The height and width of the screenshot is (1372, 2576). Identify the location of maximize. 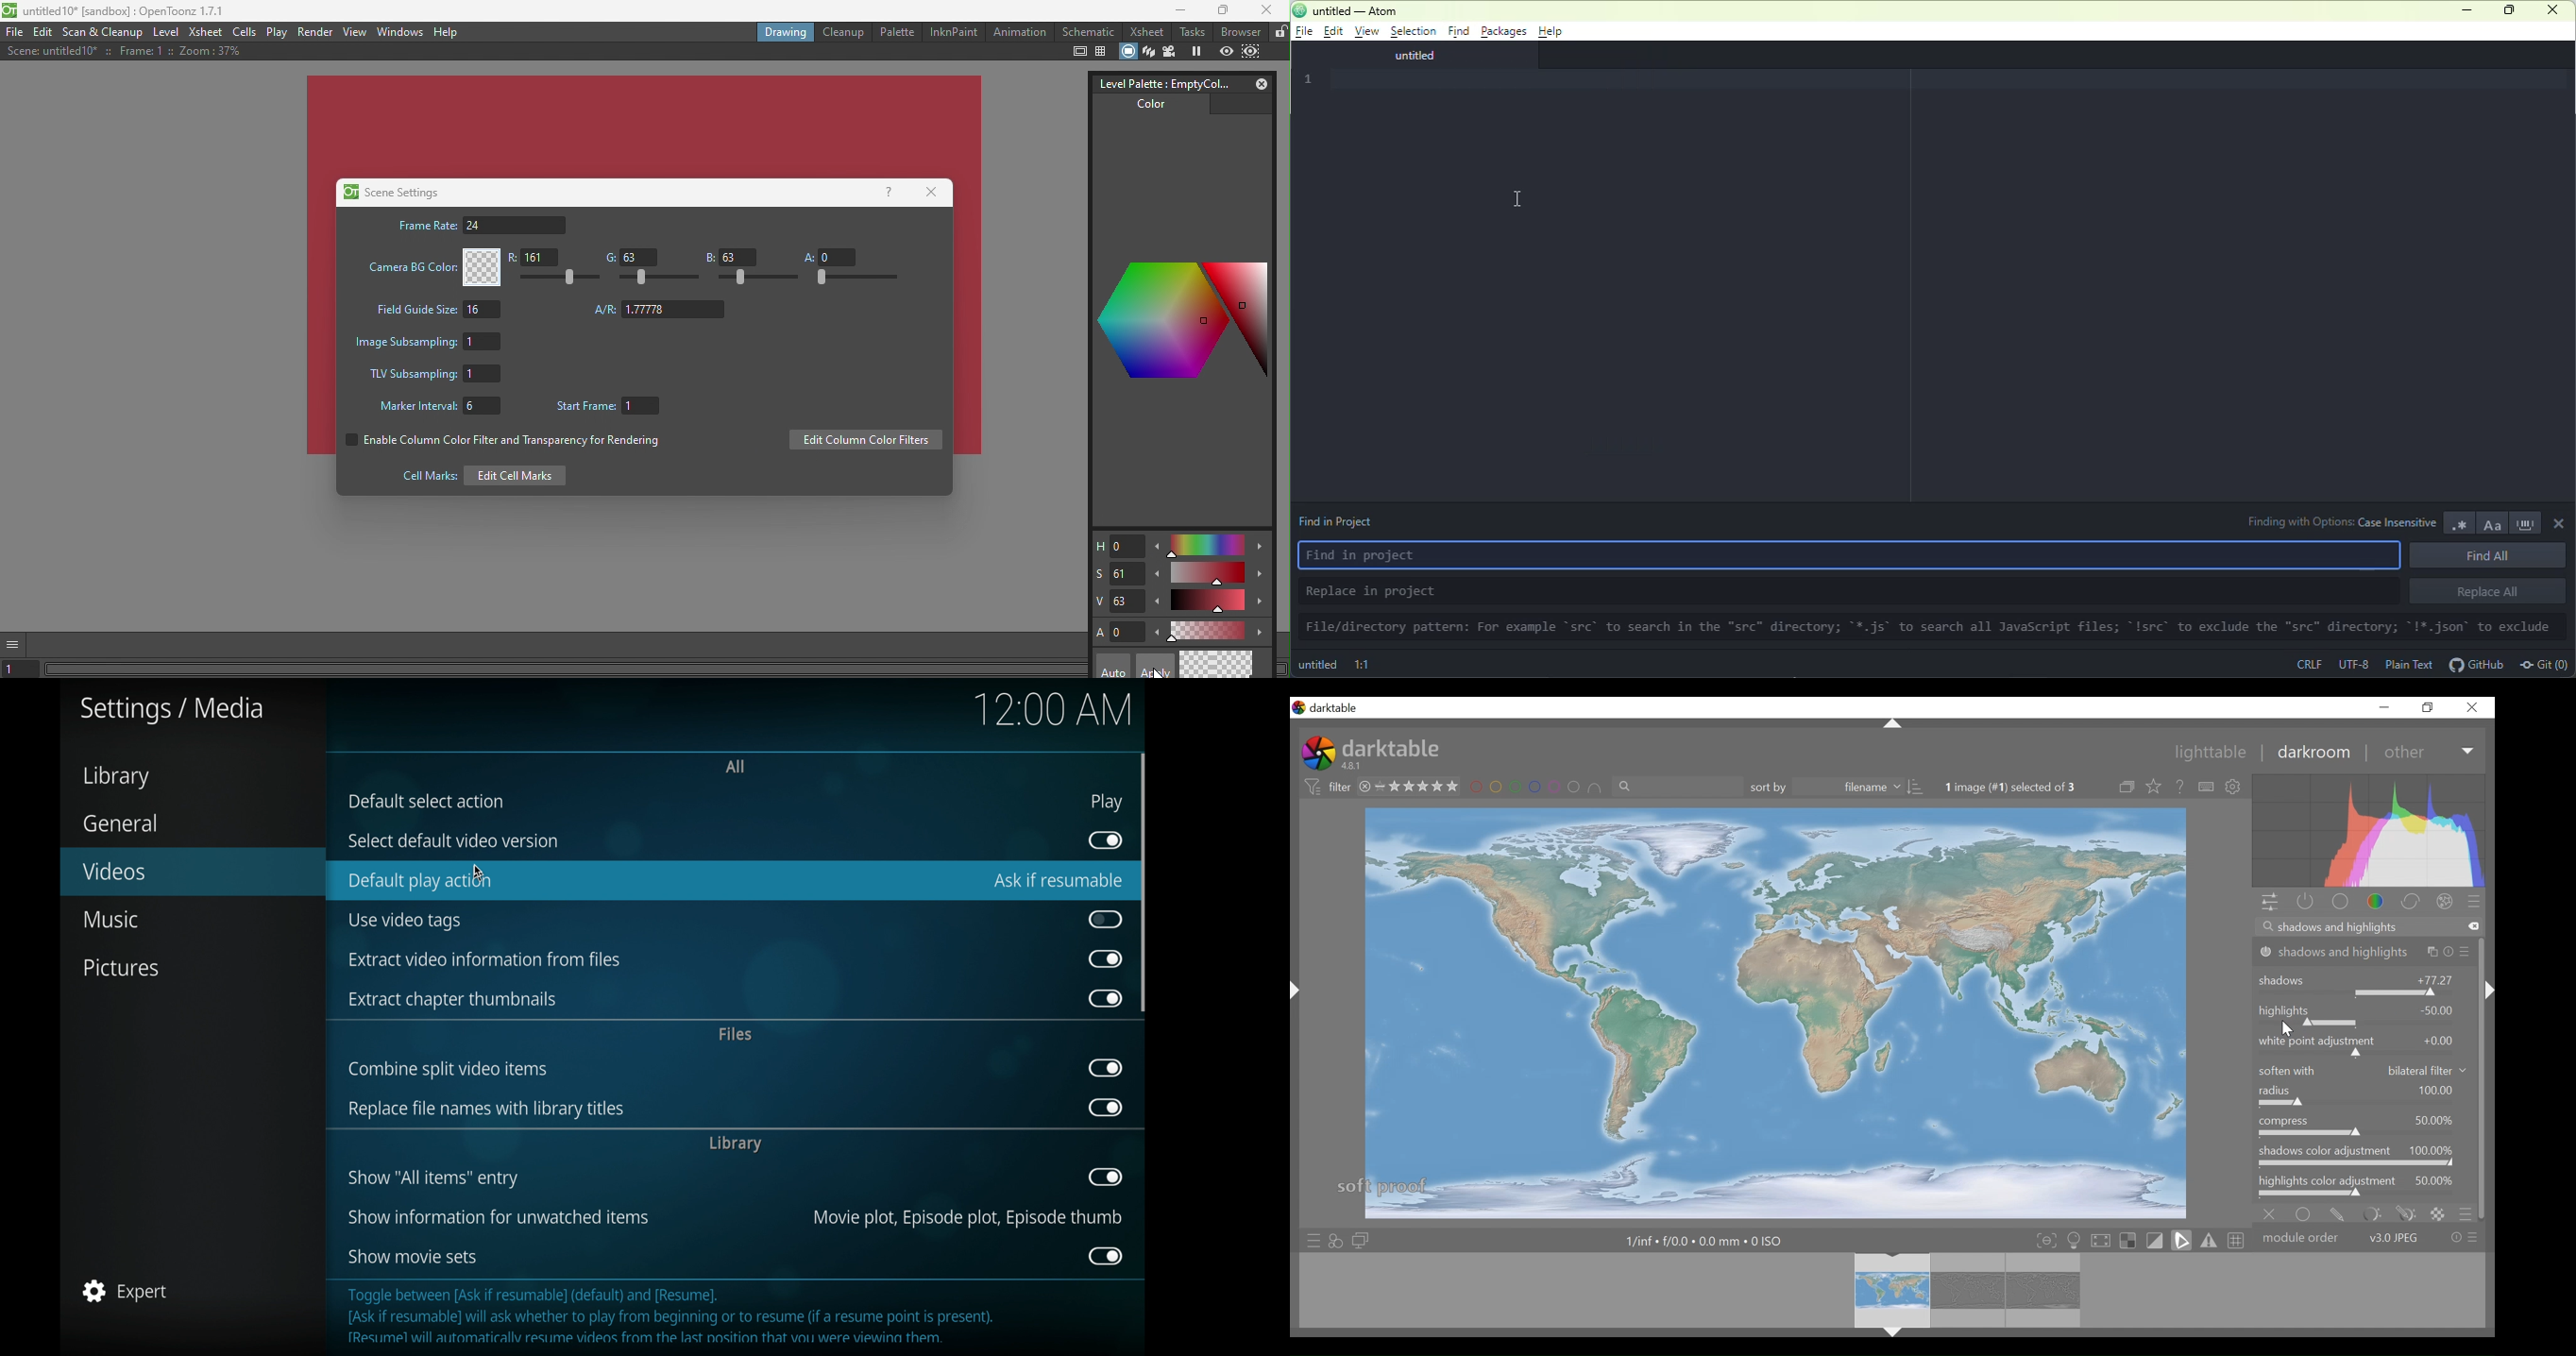
(2507, 9).